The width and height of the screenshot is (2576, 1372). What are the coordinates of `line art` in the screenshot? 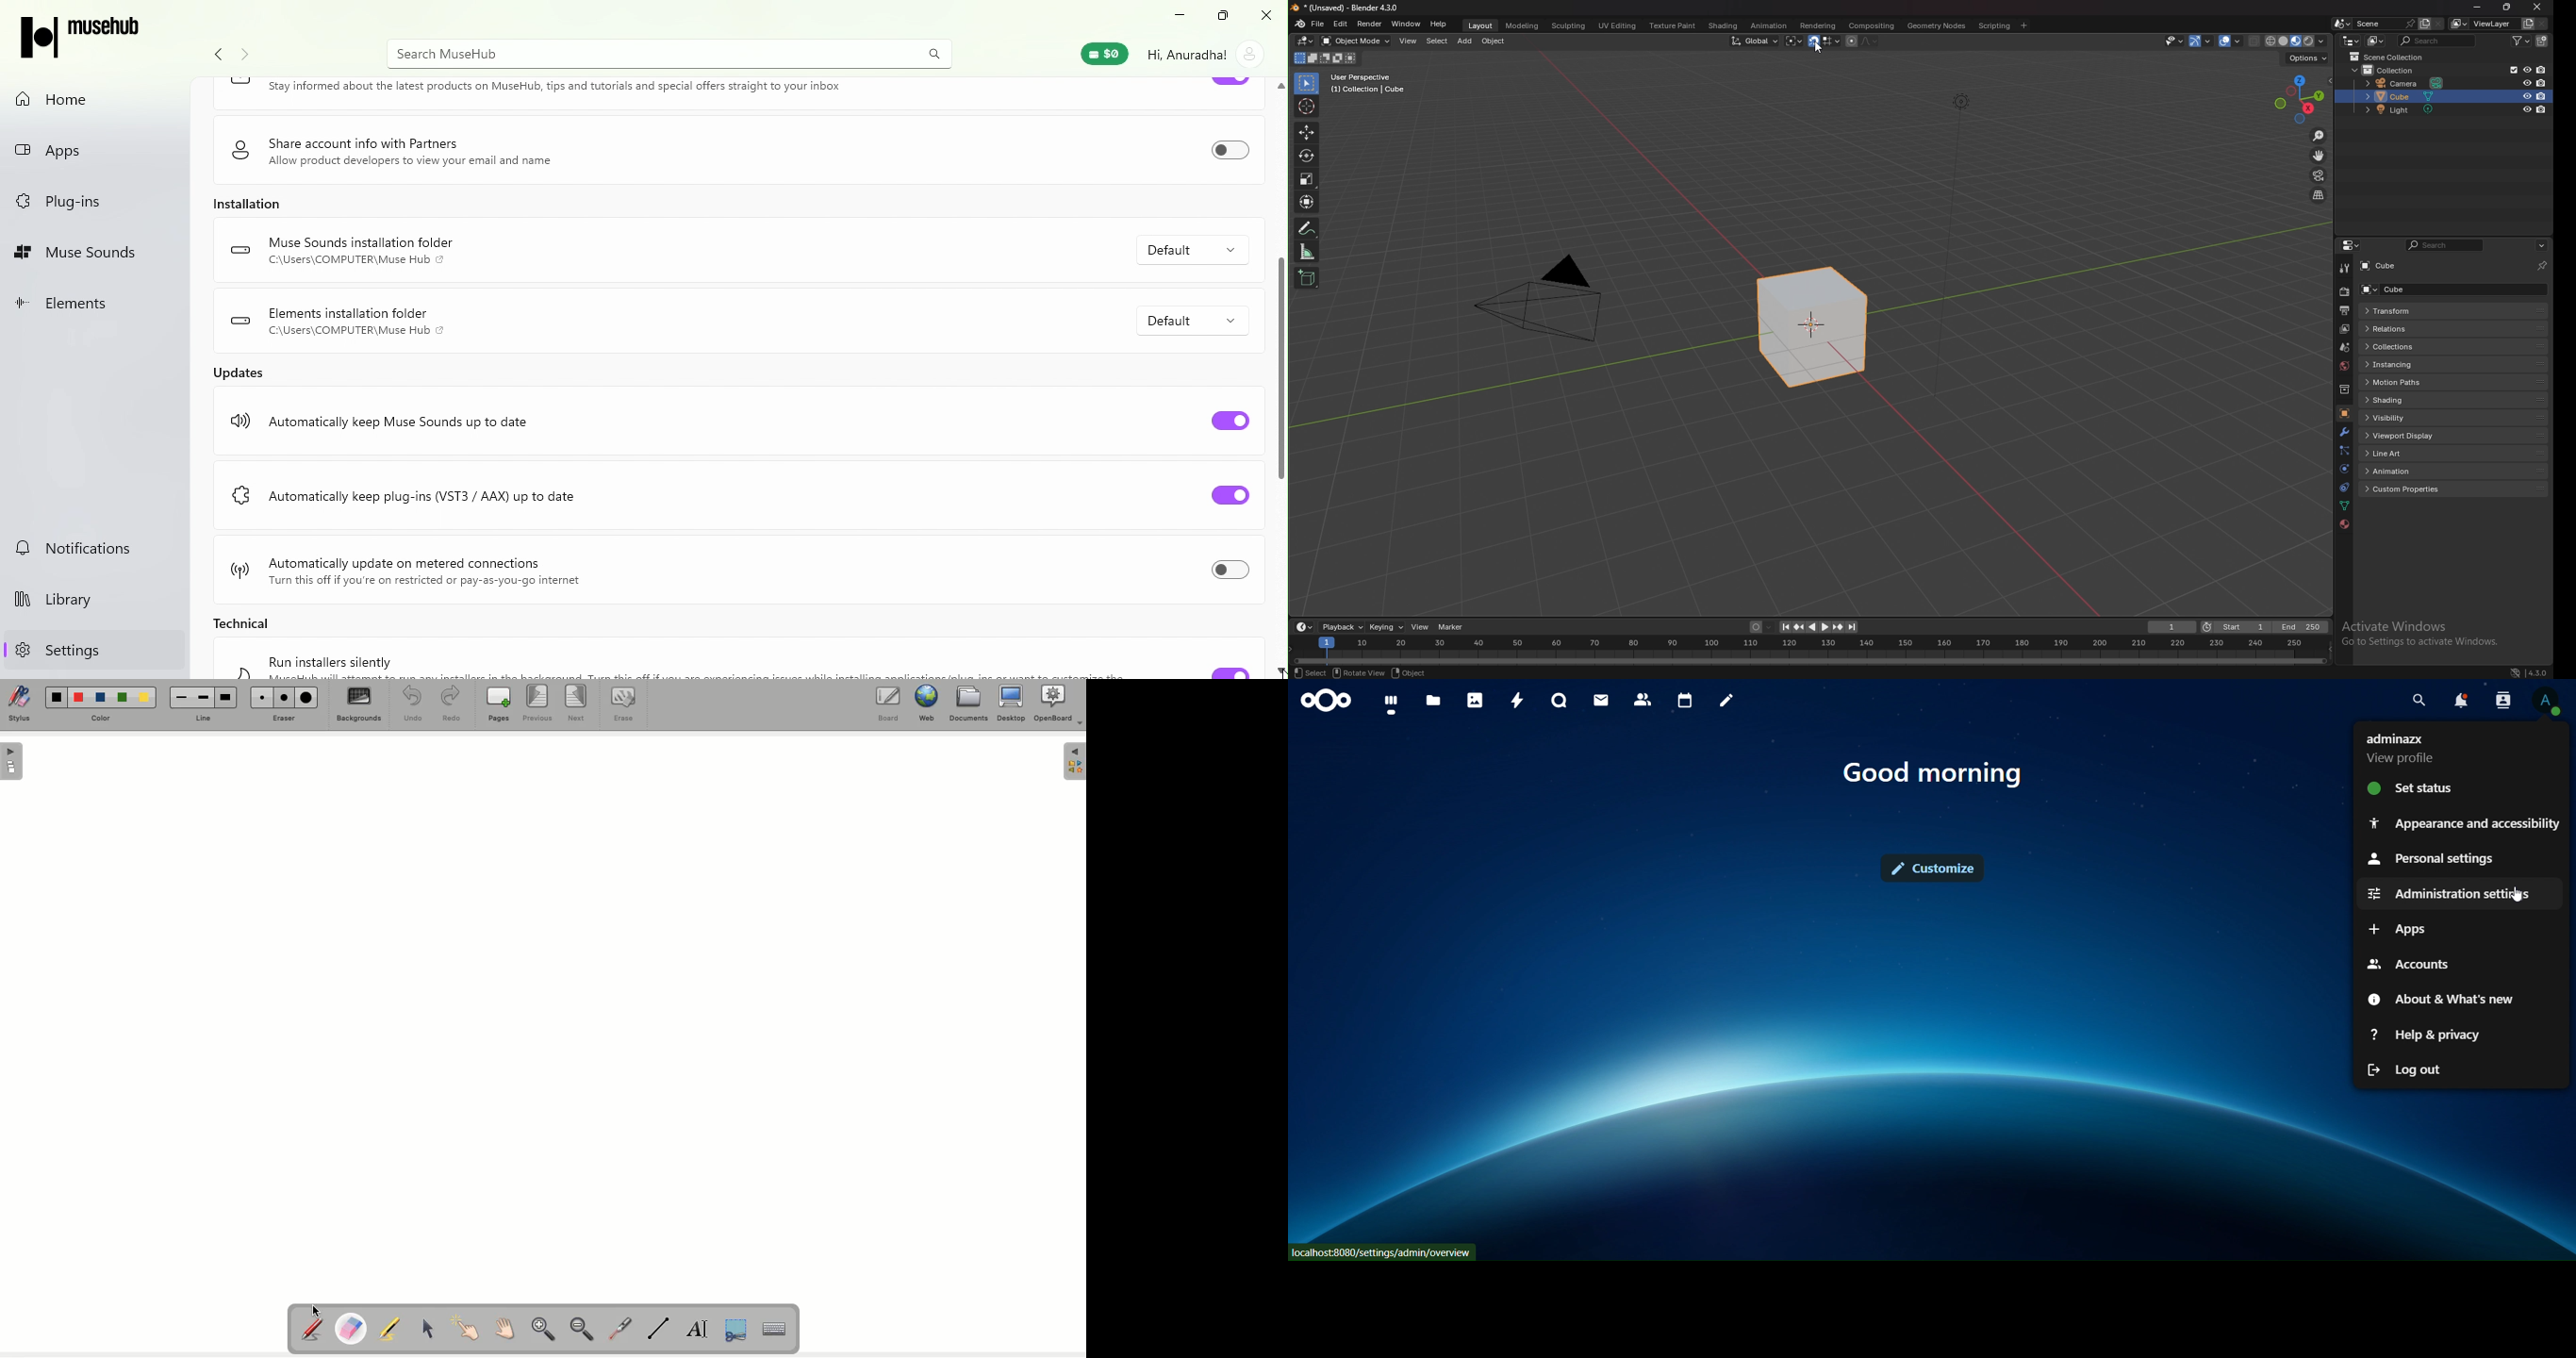 It's located at (2405, 453).